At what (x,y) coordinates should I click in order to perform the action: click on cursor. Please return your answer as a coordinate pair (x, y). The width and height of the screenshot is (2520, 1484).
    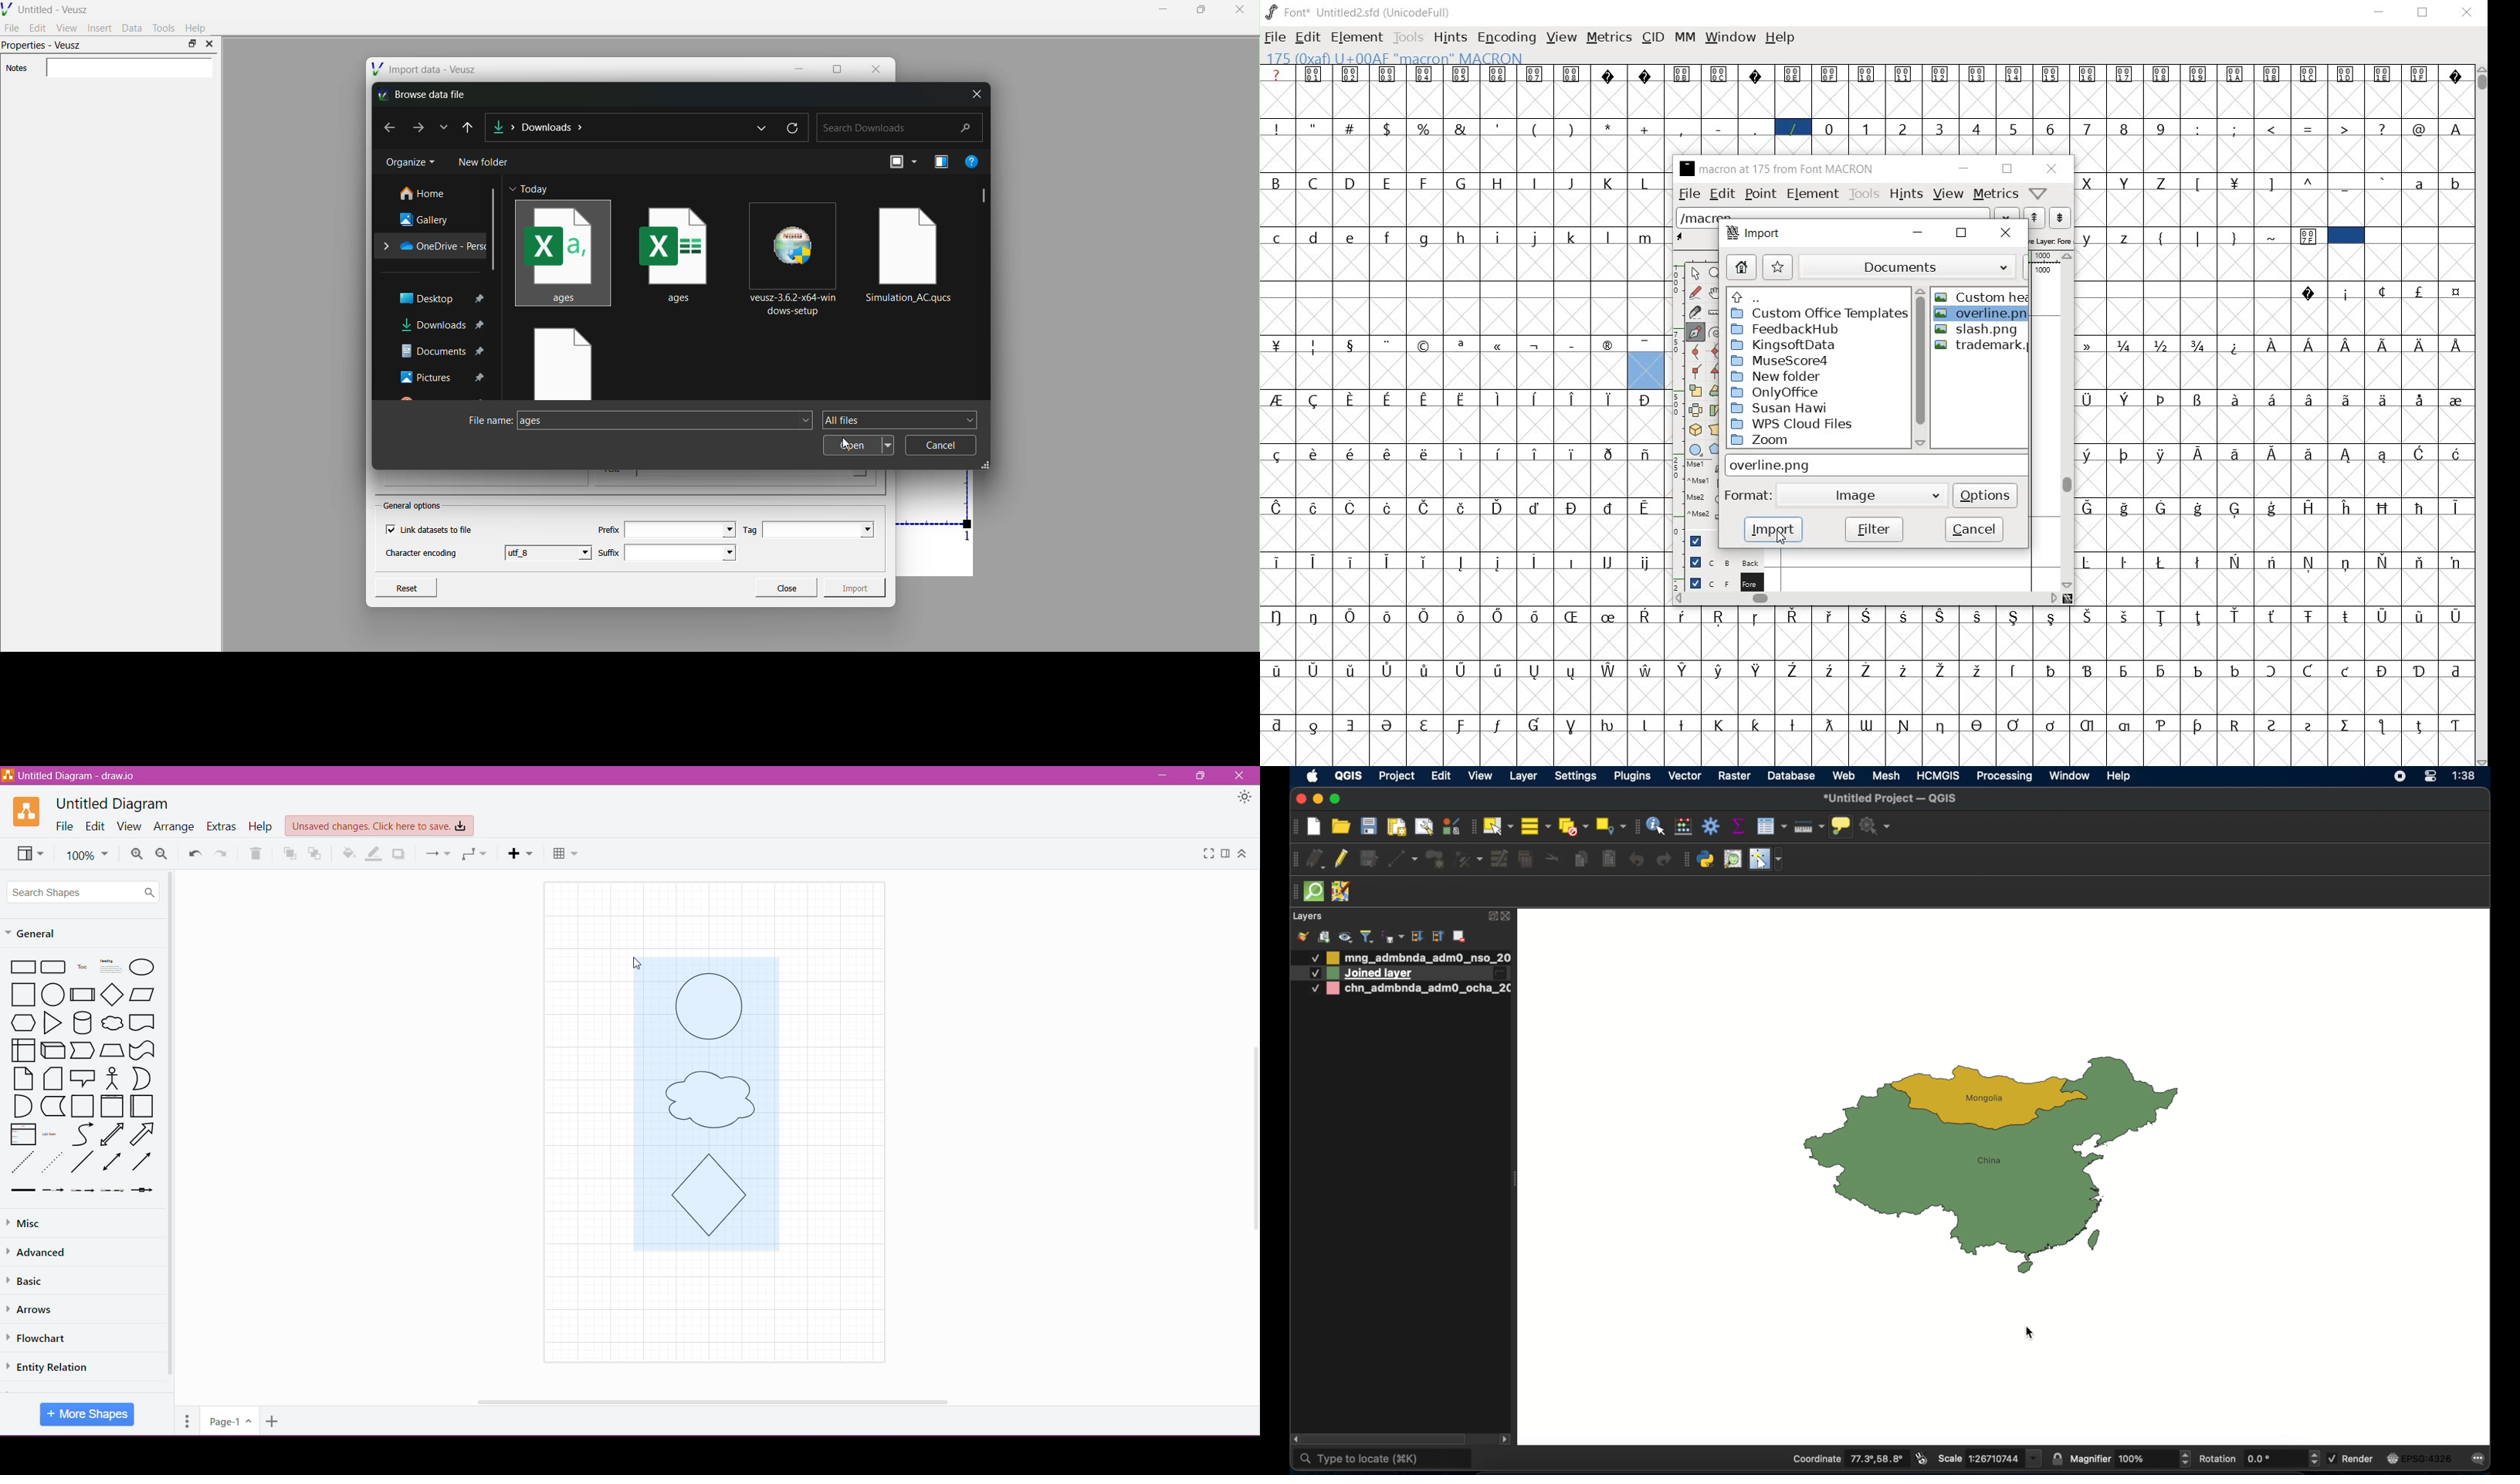
    Looking at the image, I should click on (2034, 1333).